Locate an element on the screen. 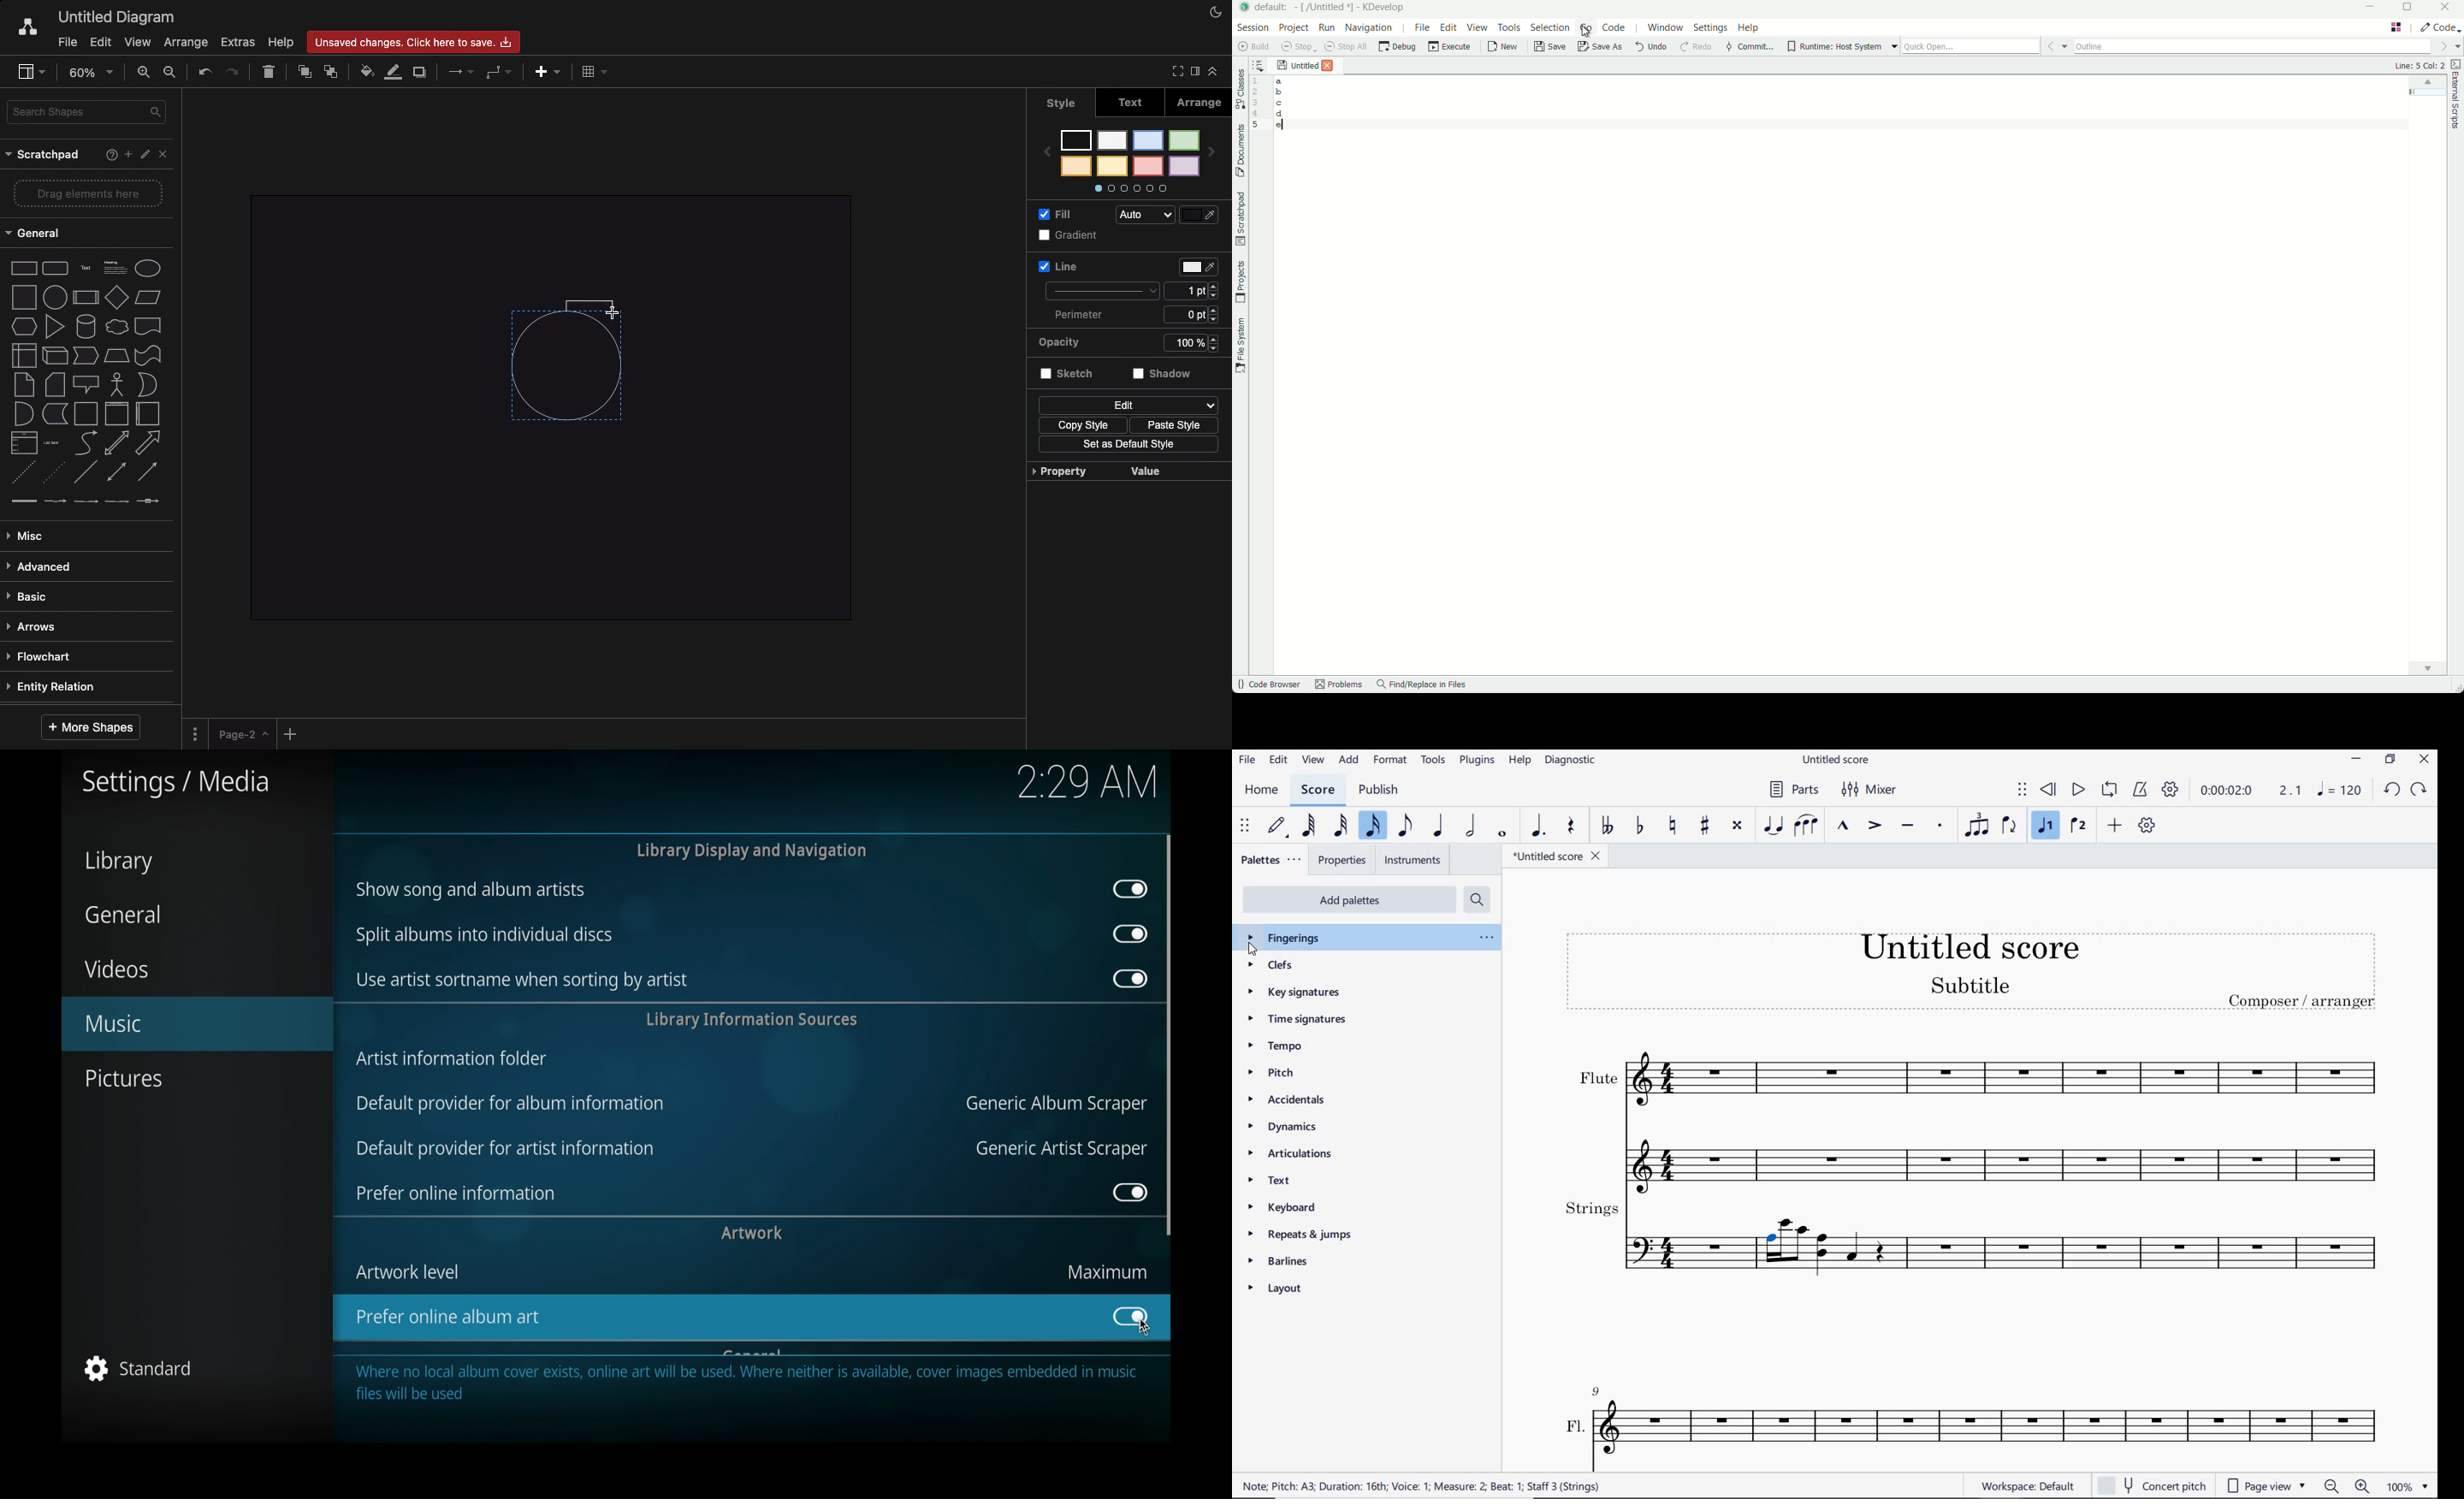 Image resolution: width=2464 pixels, height=1512 pixels. toggle button is located at coordinates (1131, 934).